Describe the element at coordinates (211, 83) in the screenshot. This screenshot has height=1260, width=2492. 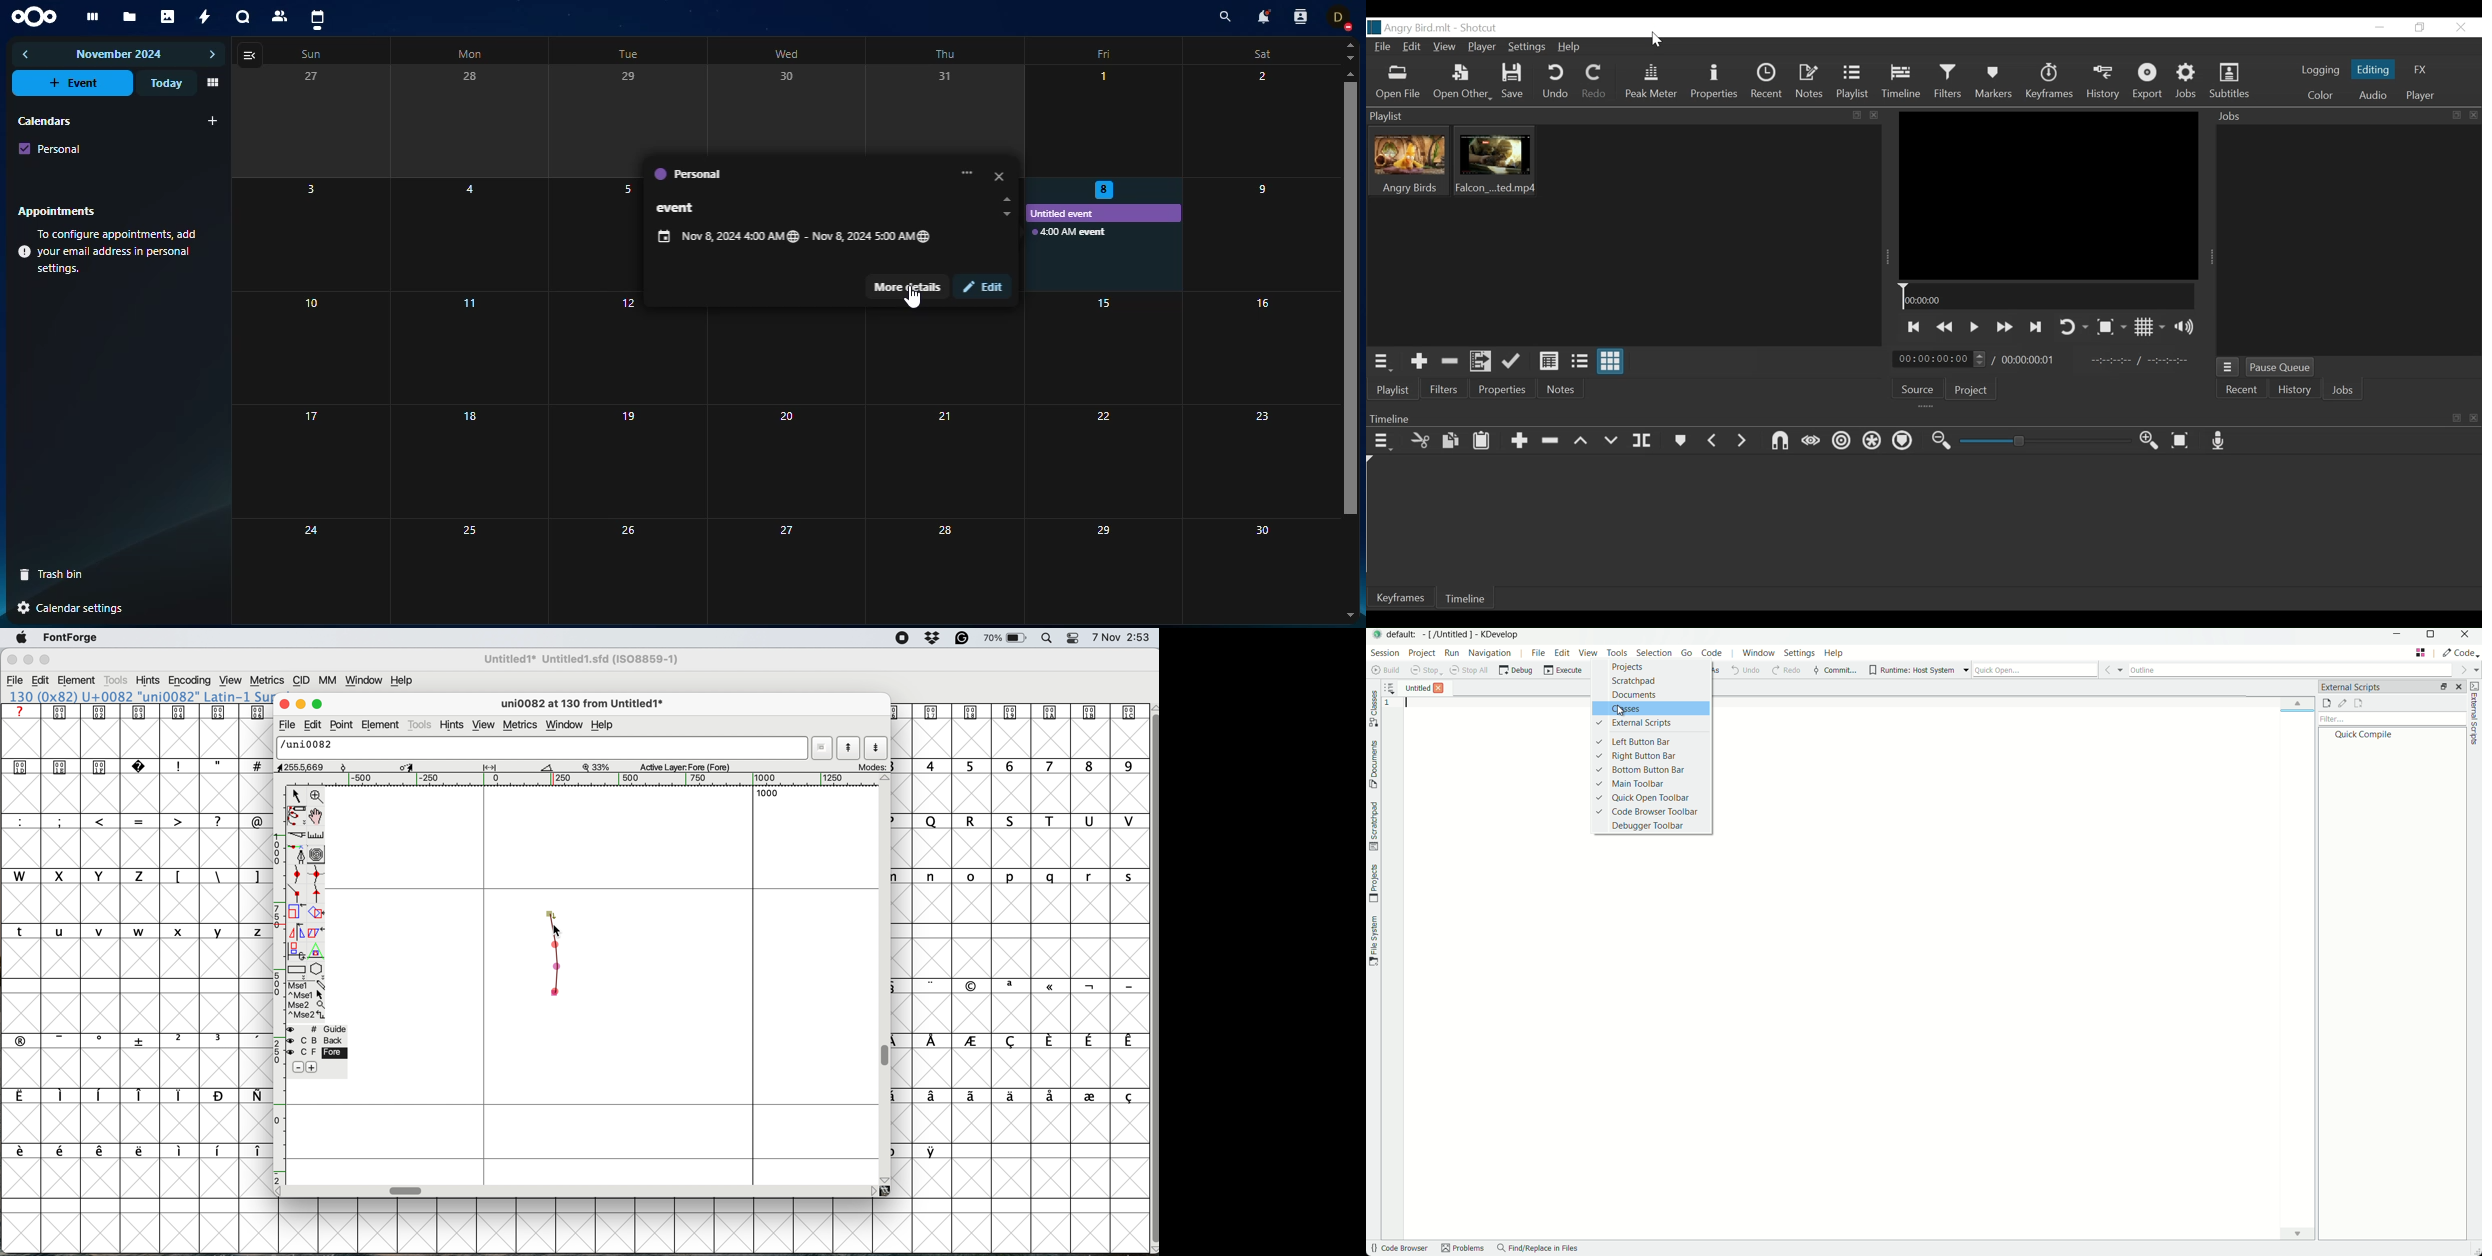
I see `view` at that location.